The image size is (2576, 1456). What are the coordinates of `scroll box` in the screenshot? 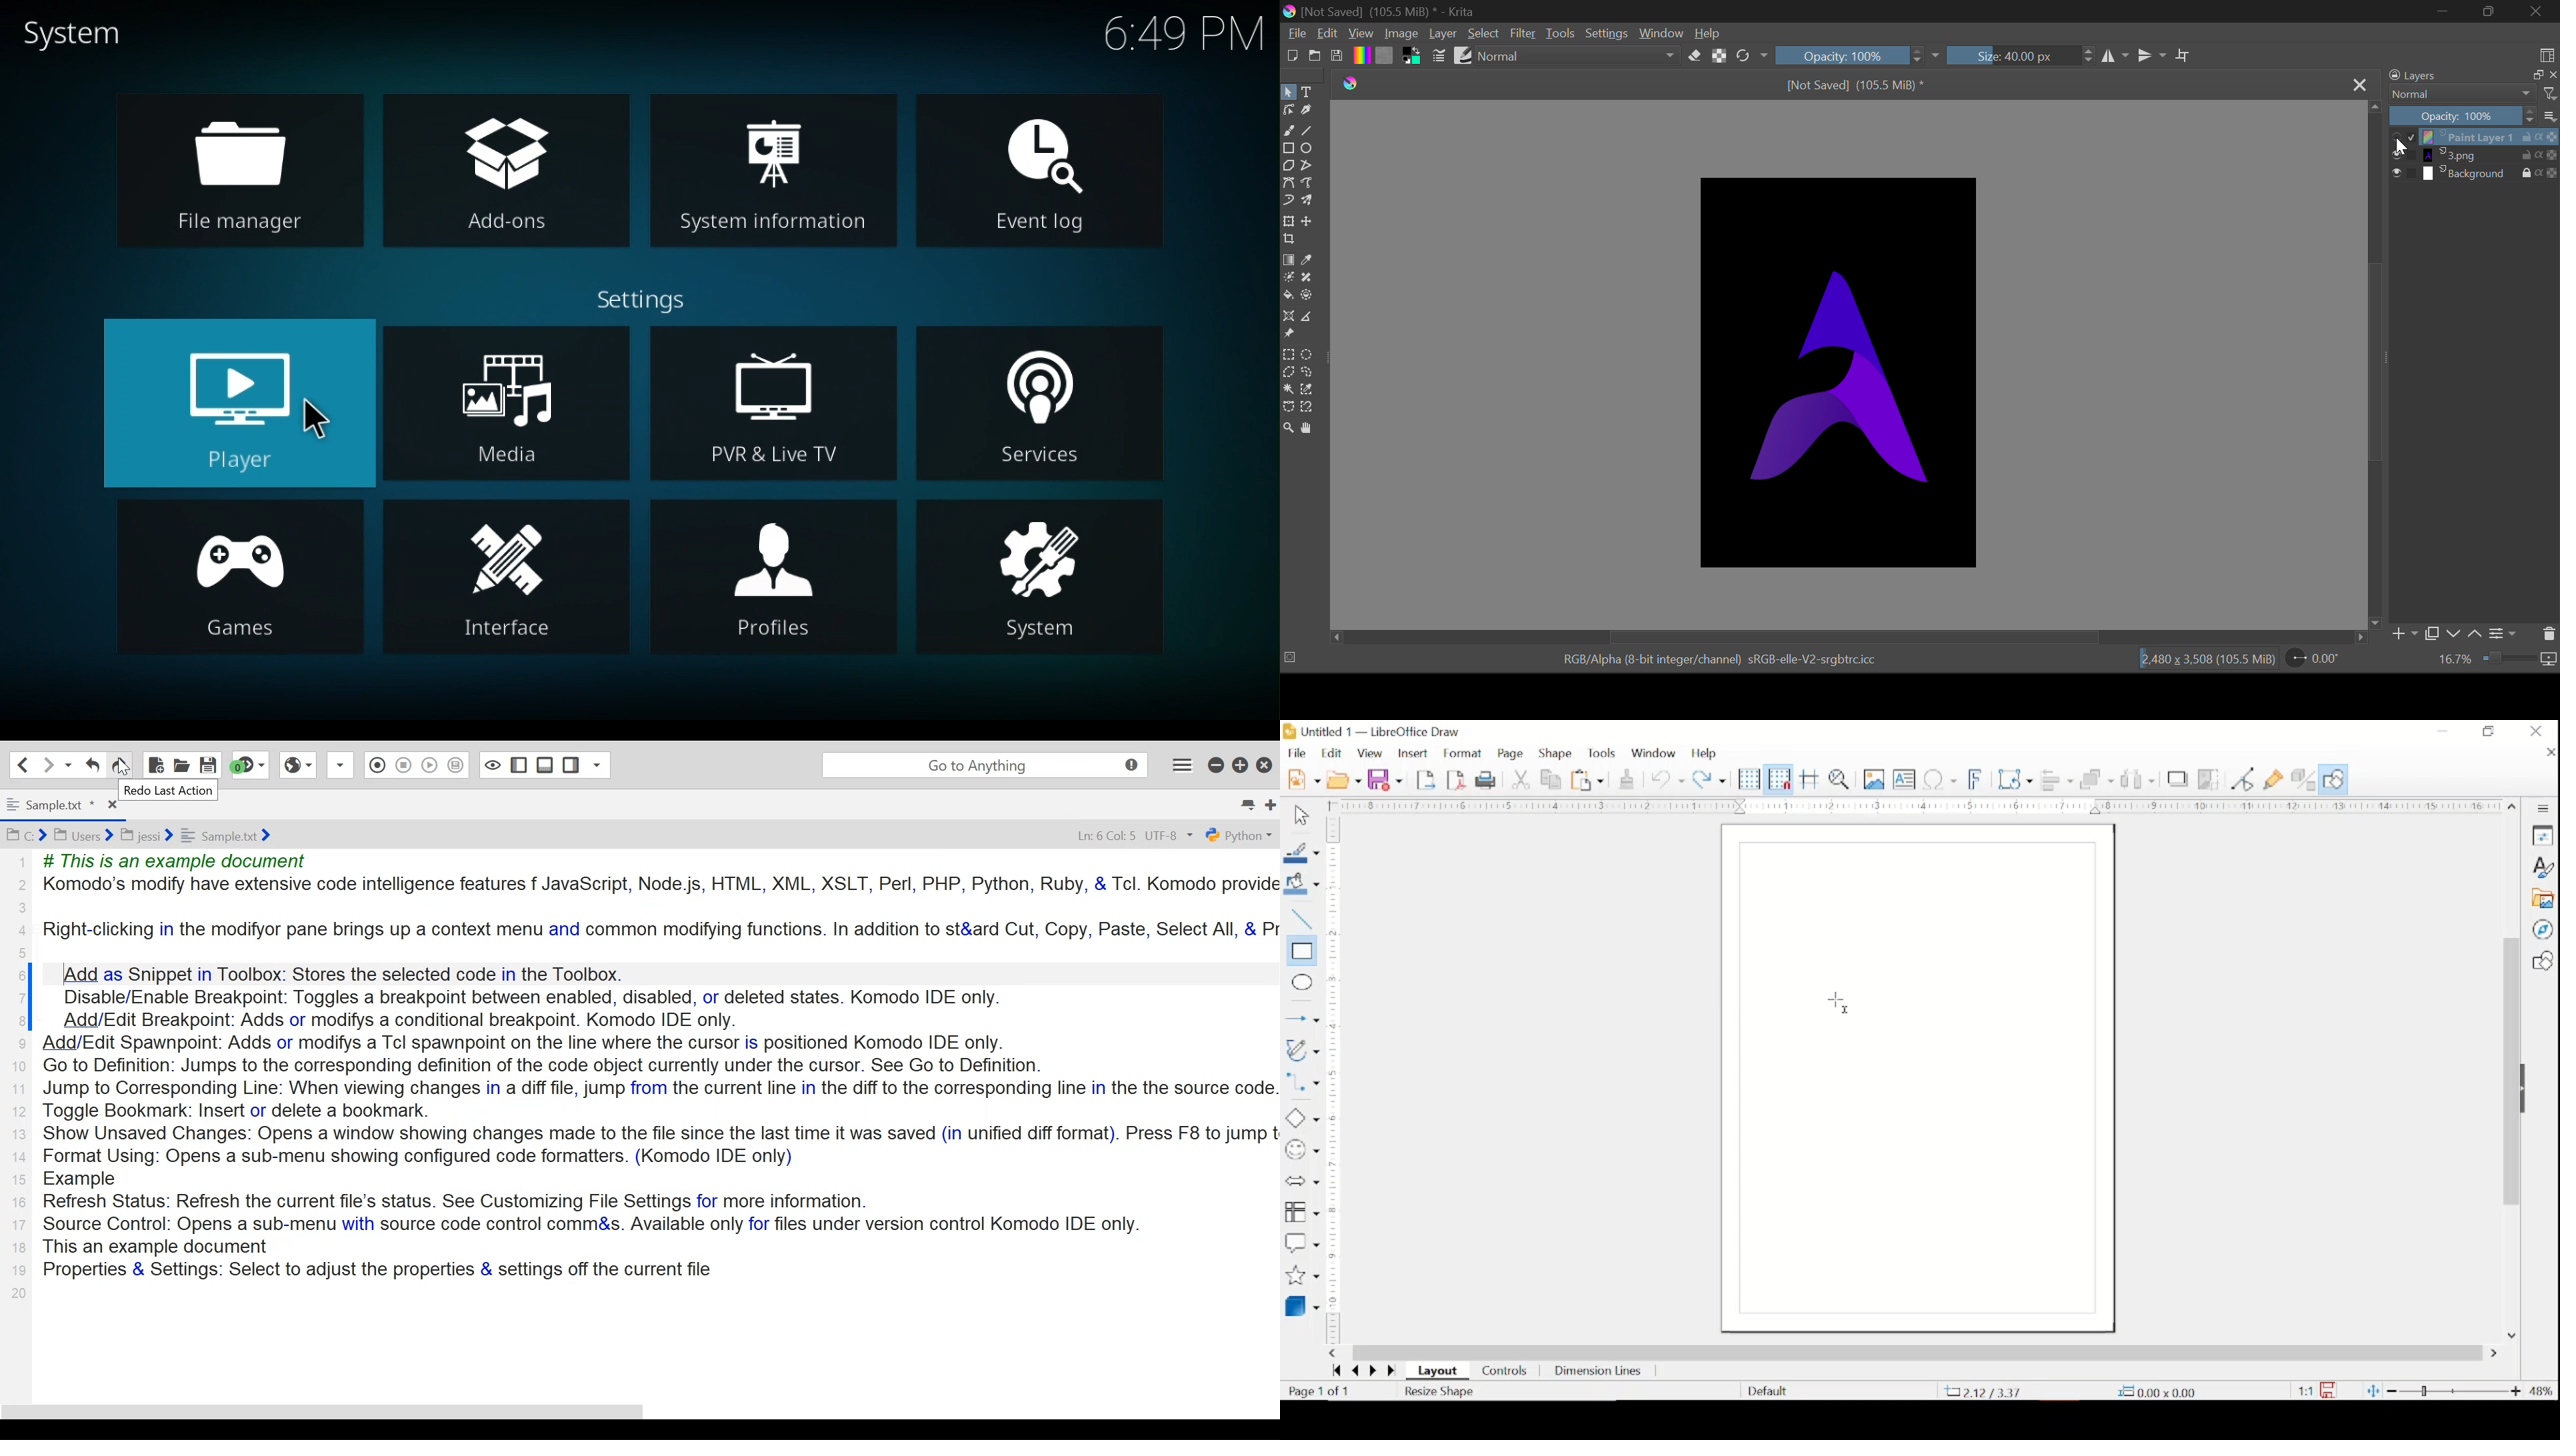 It's located at (2510, 1074).